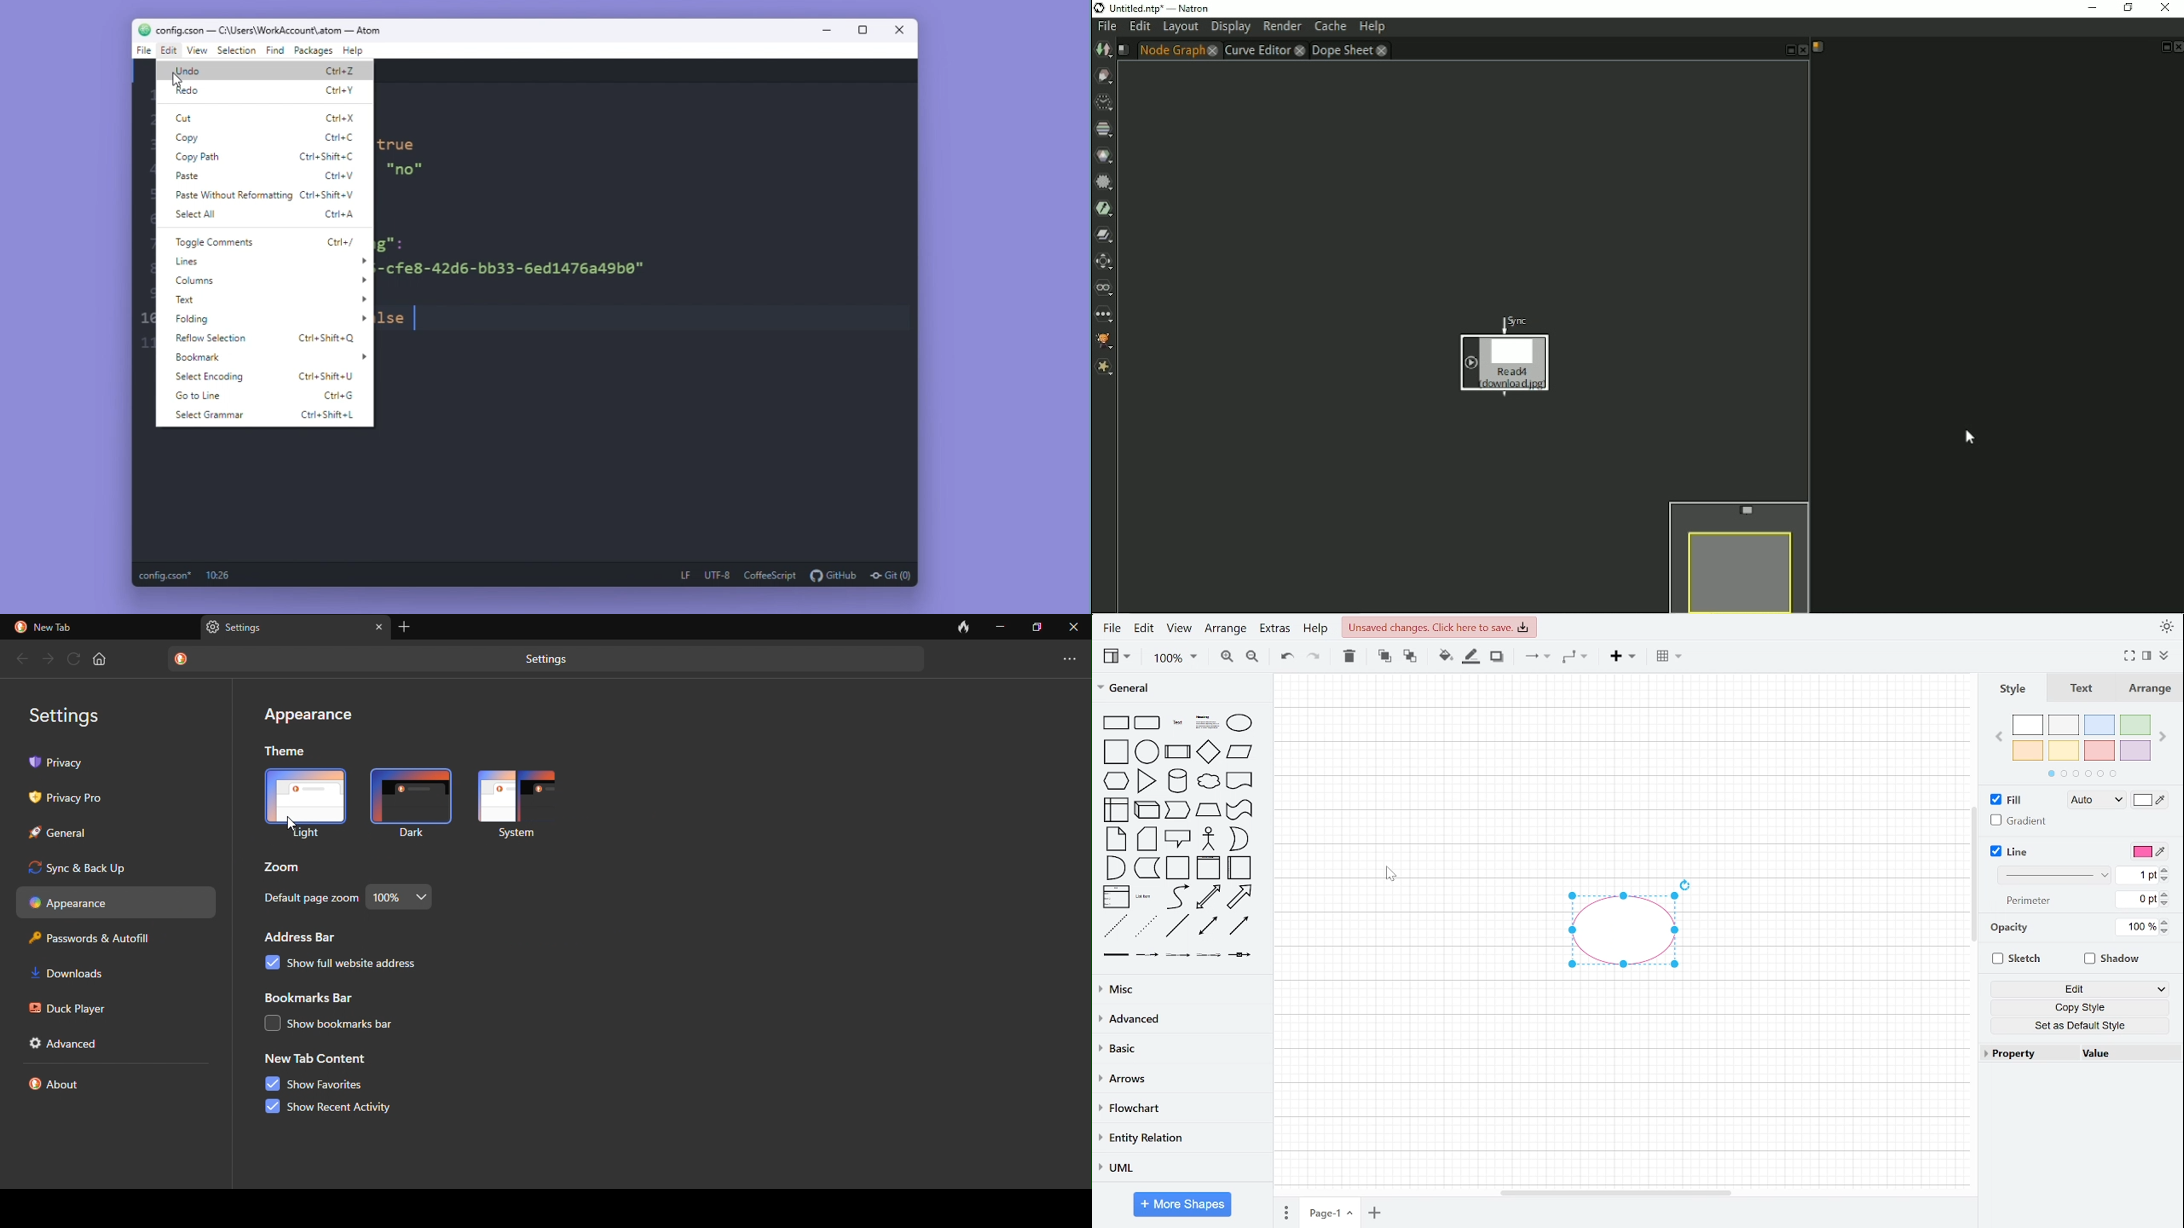 The image size is (2184, 1232). Describe the element at coordinates (1377, 1214) in the screenshot. I see `add page` at that location.